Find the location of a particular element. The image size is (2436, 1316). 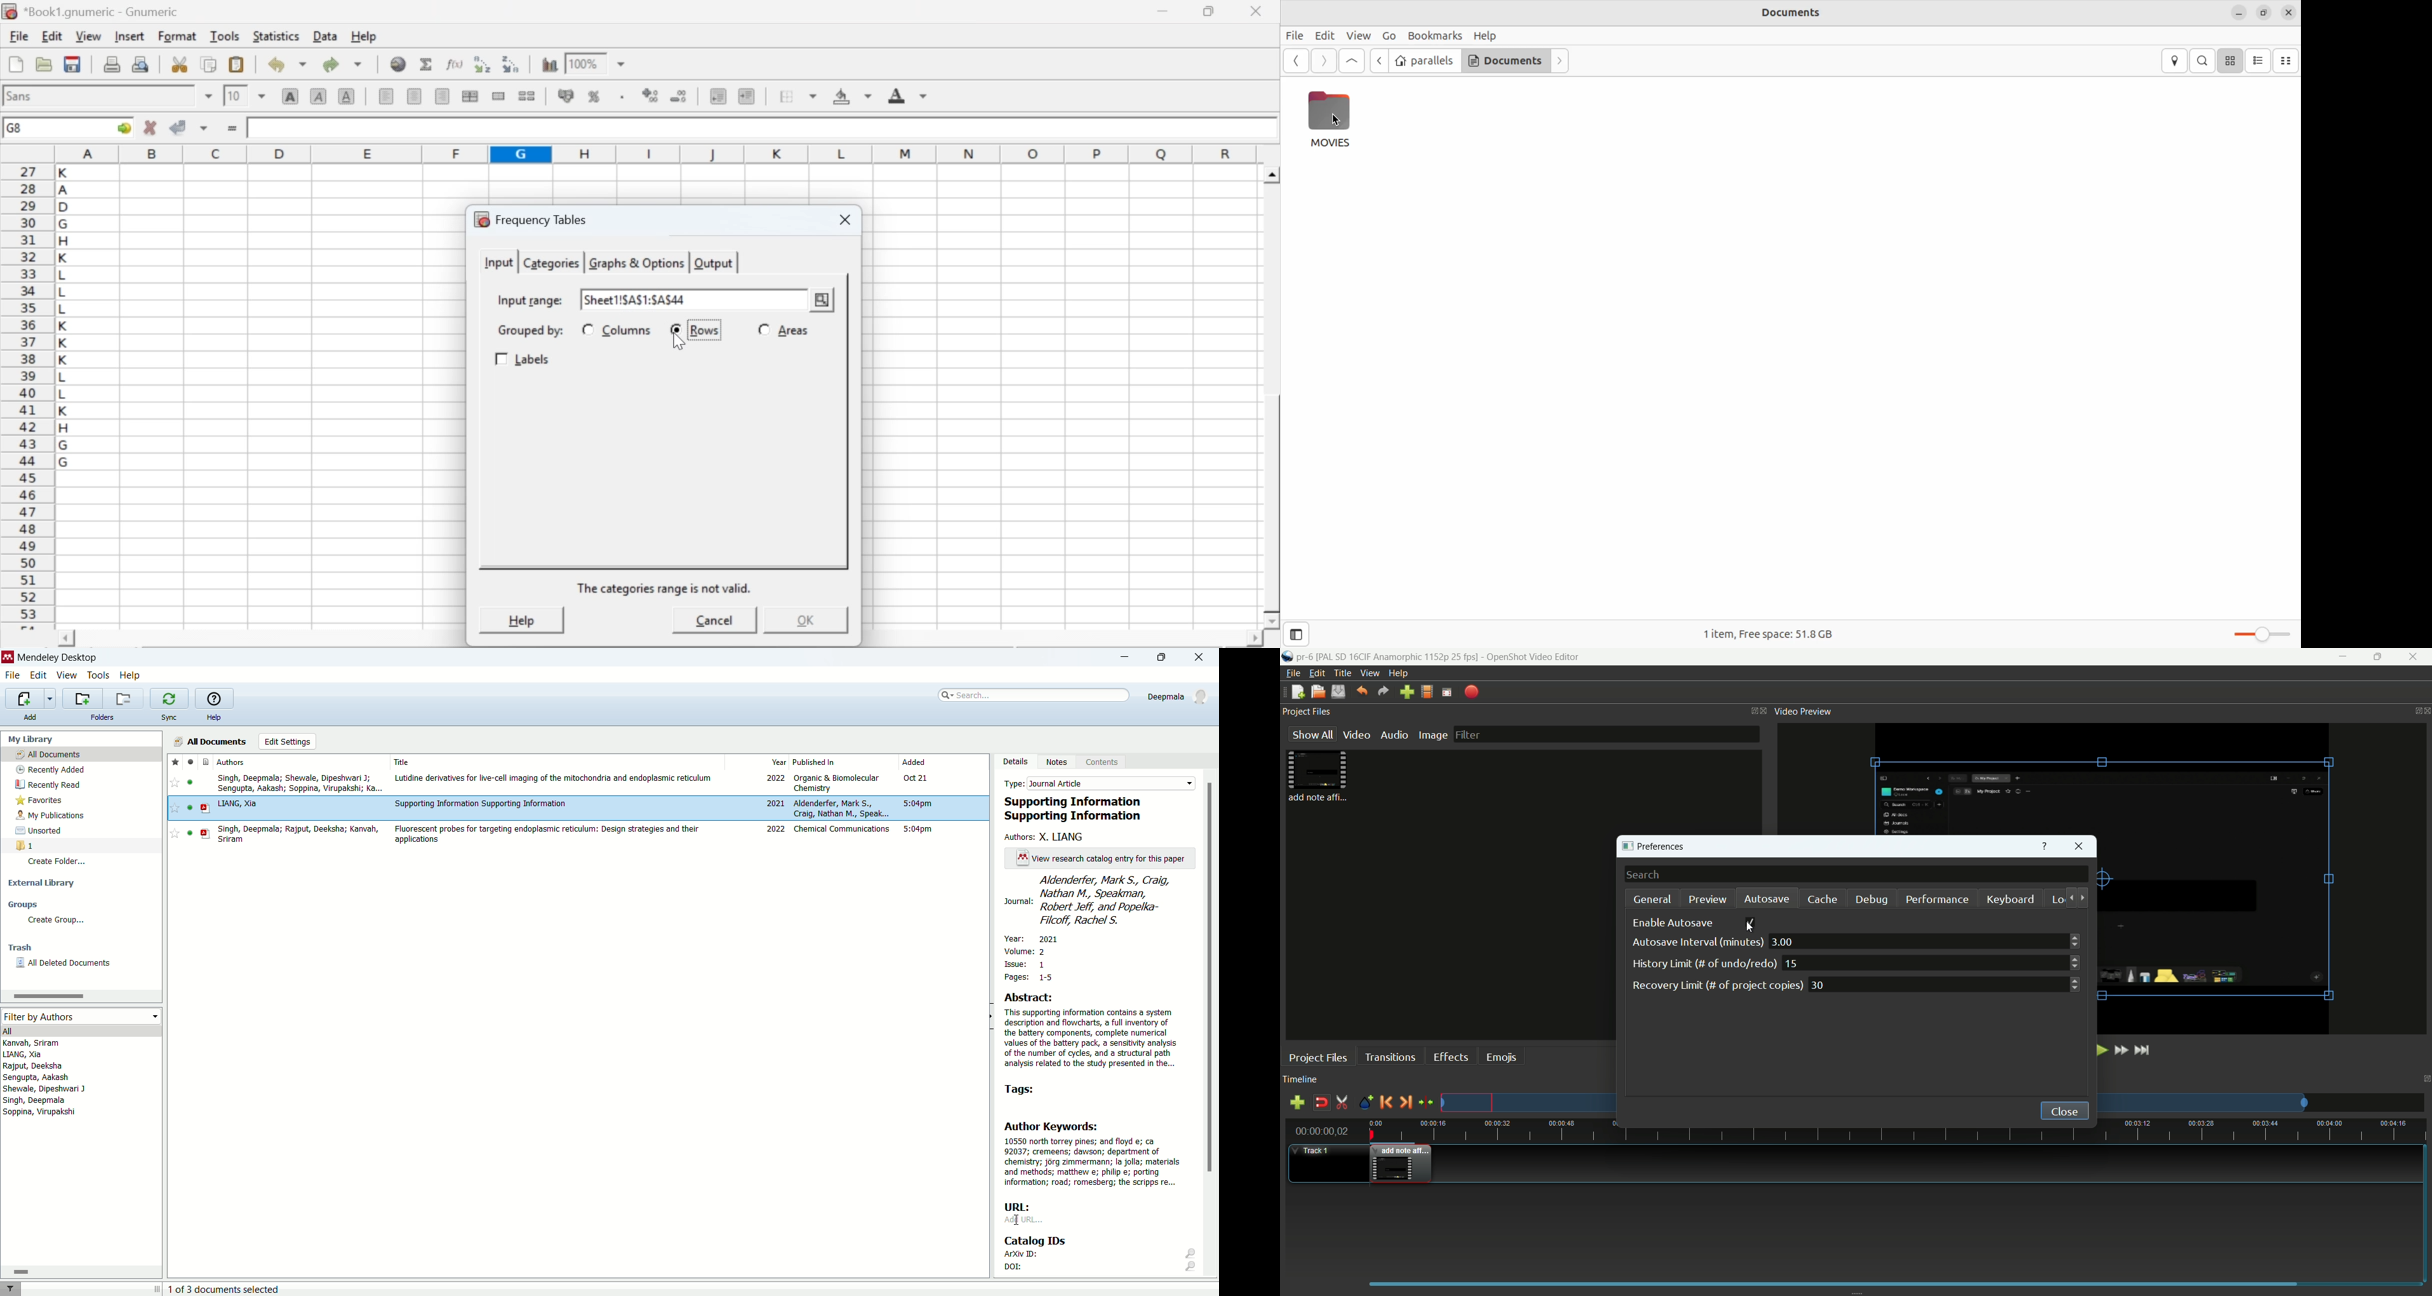

online help guide for mendeley is located at coordinates (215, 698).